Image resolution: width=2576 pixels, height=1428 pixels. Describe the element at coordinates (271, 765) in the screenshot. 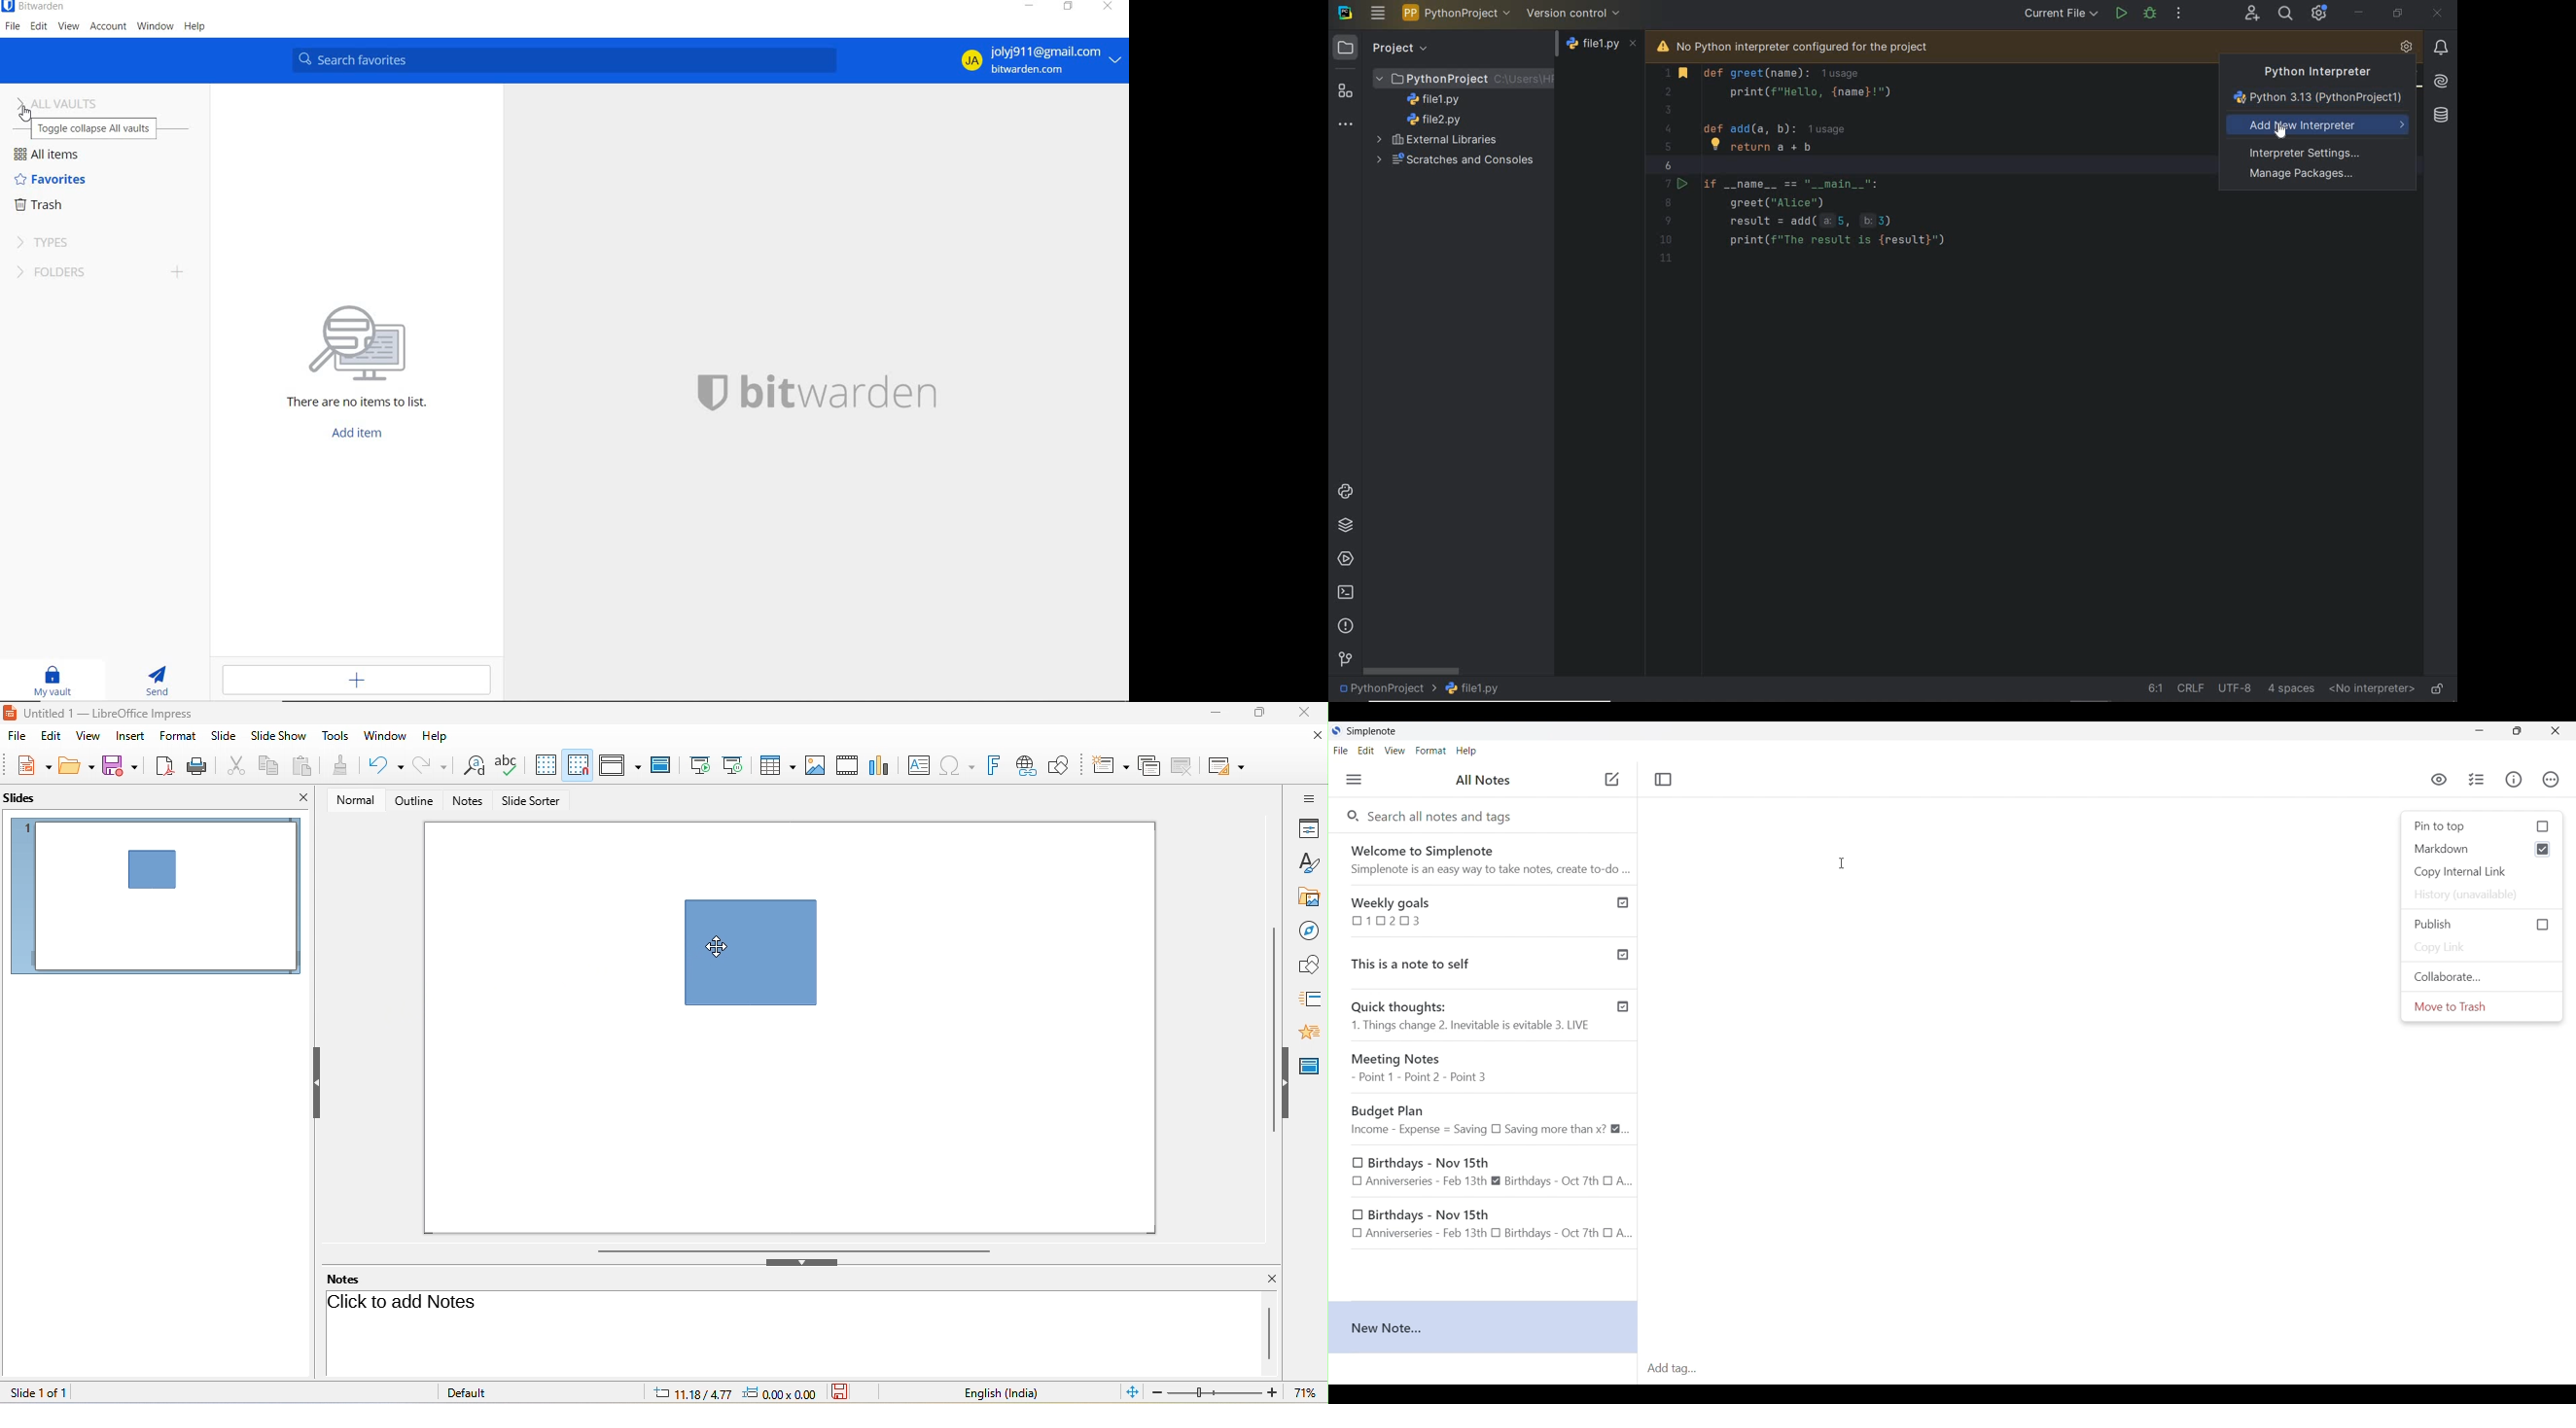

I see `copy` at that location.